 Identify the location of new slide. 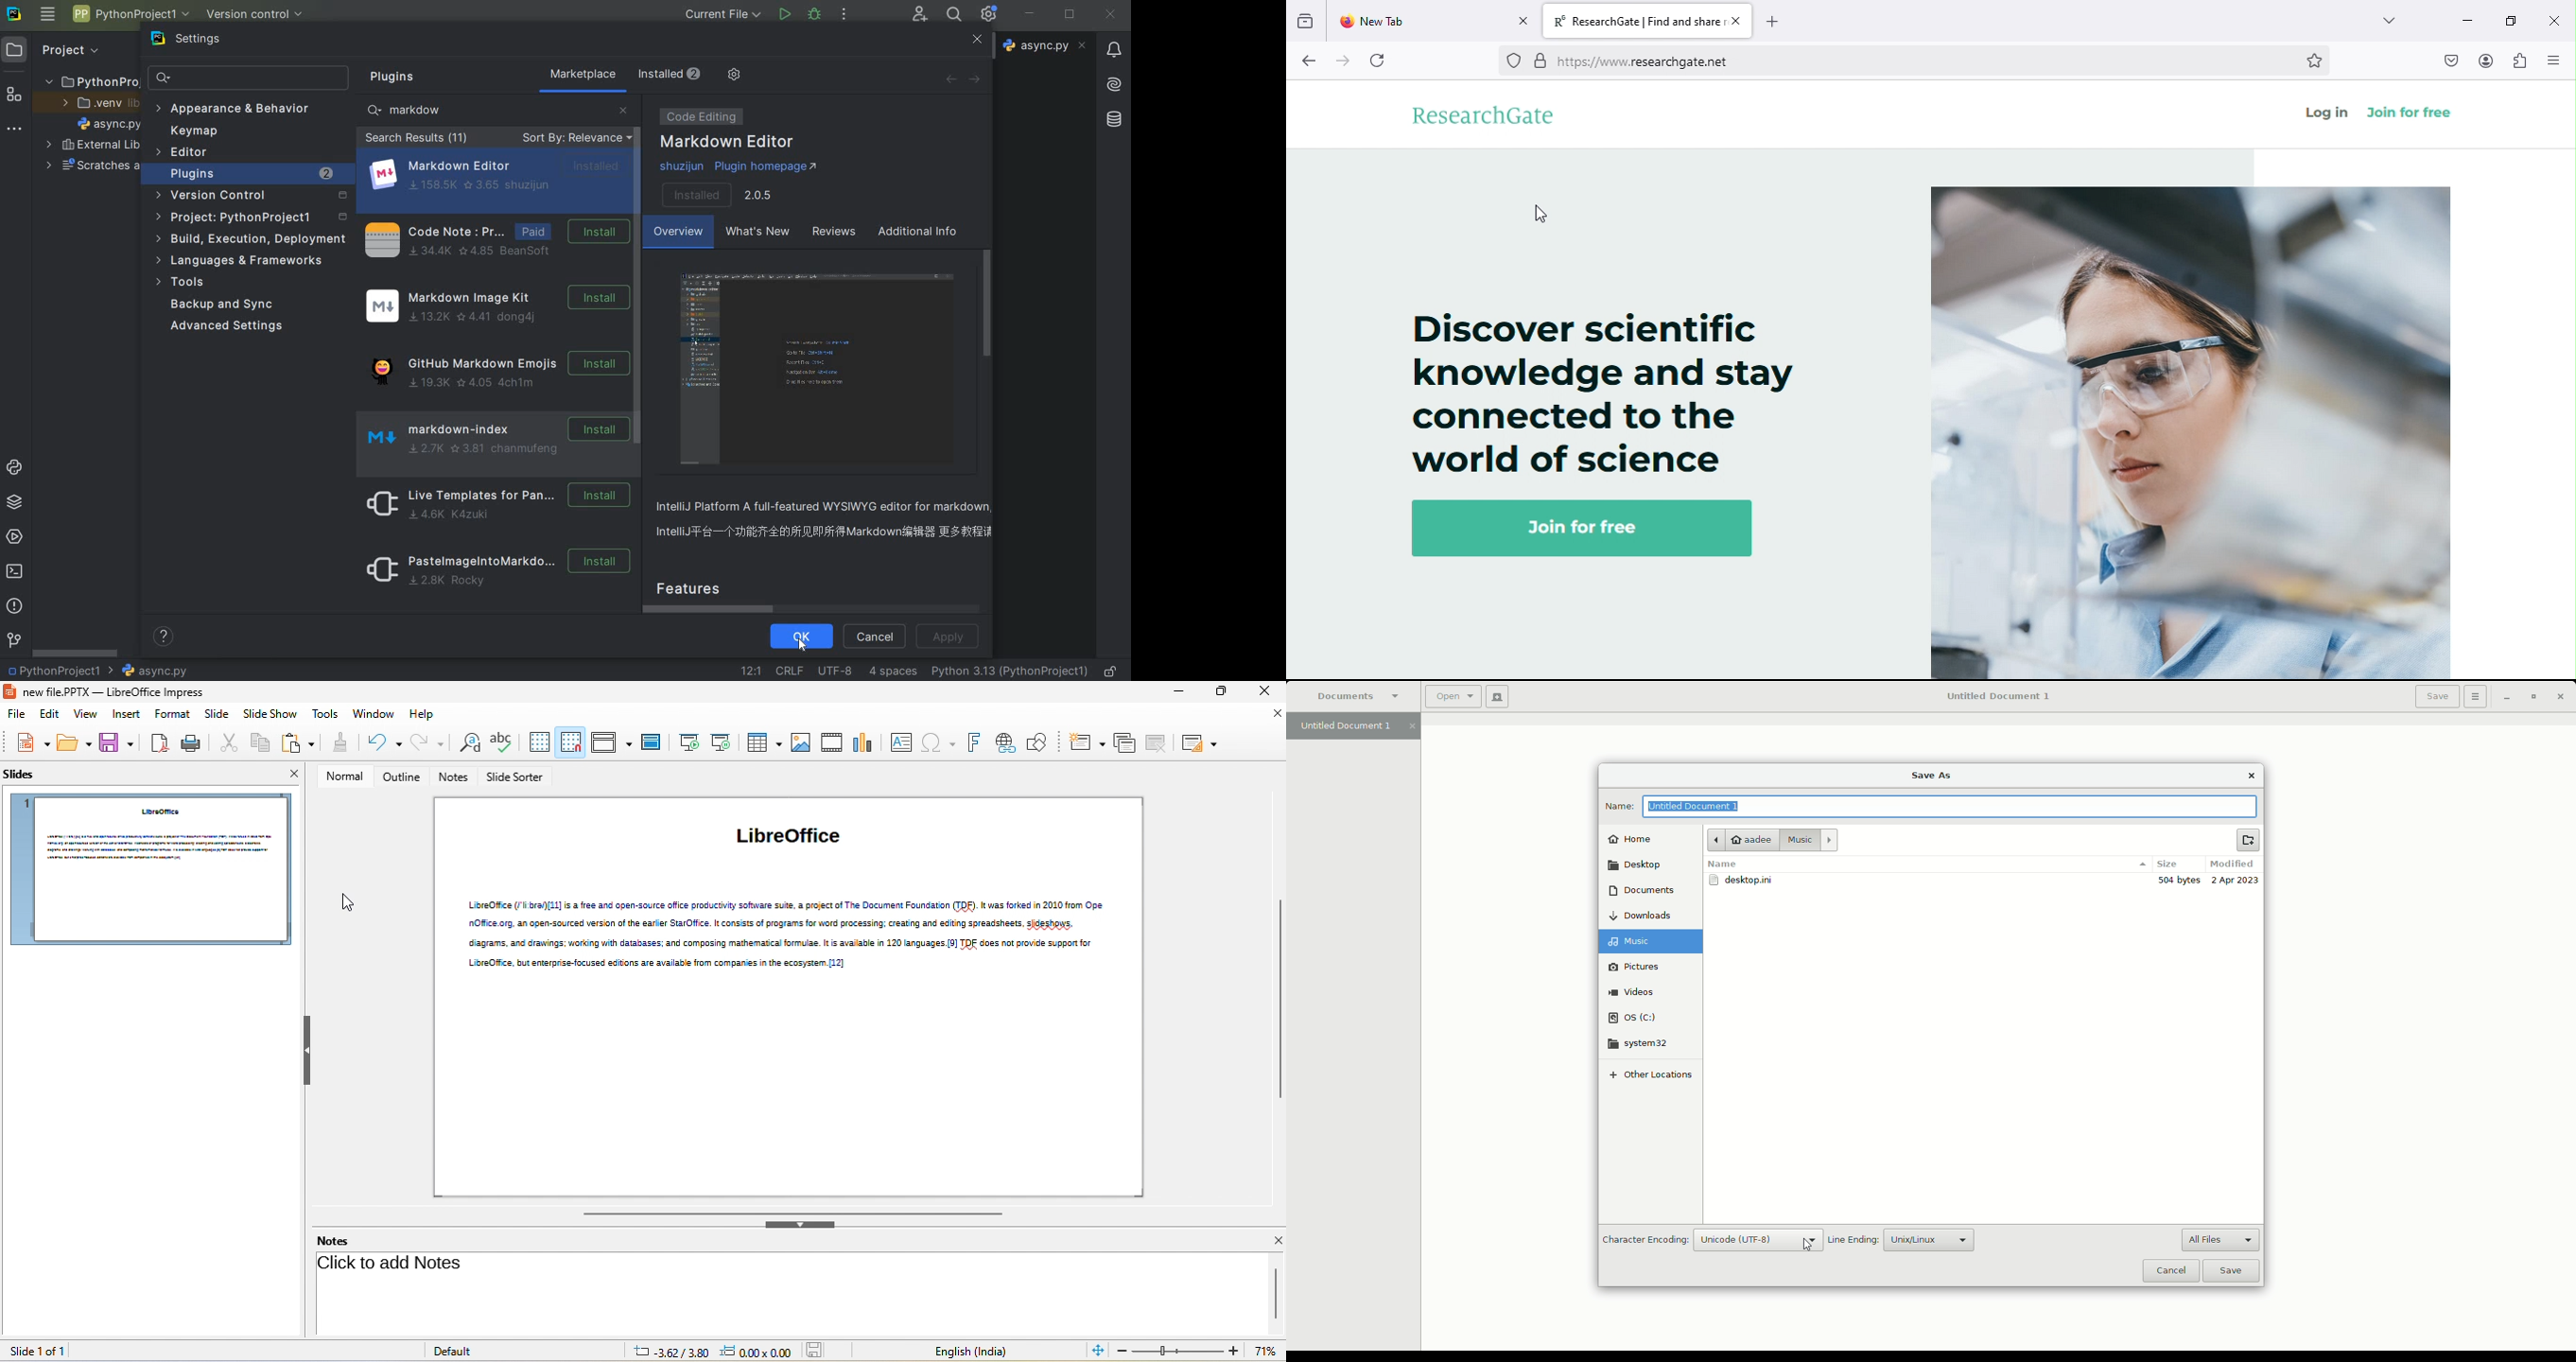
(1088, 743).